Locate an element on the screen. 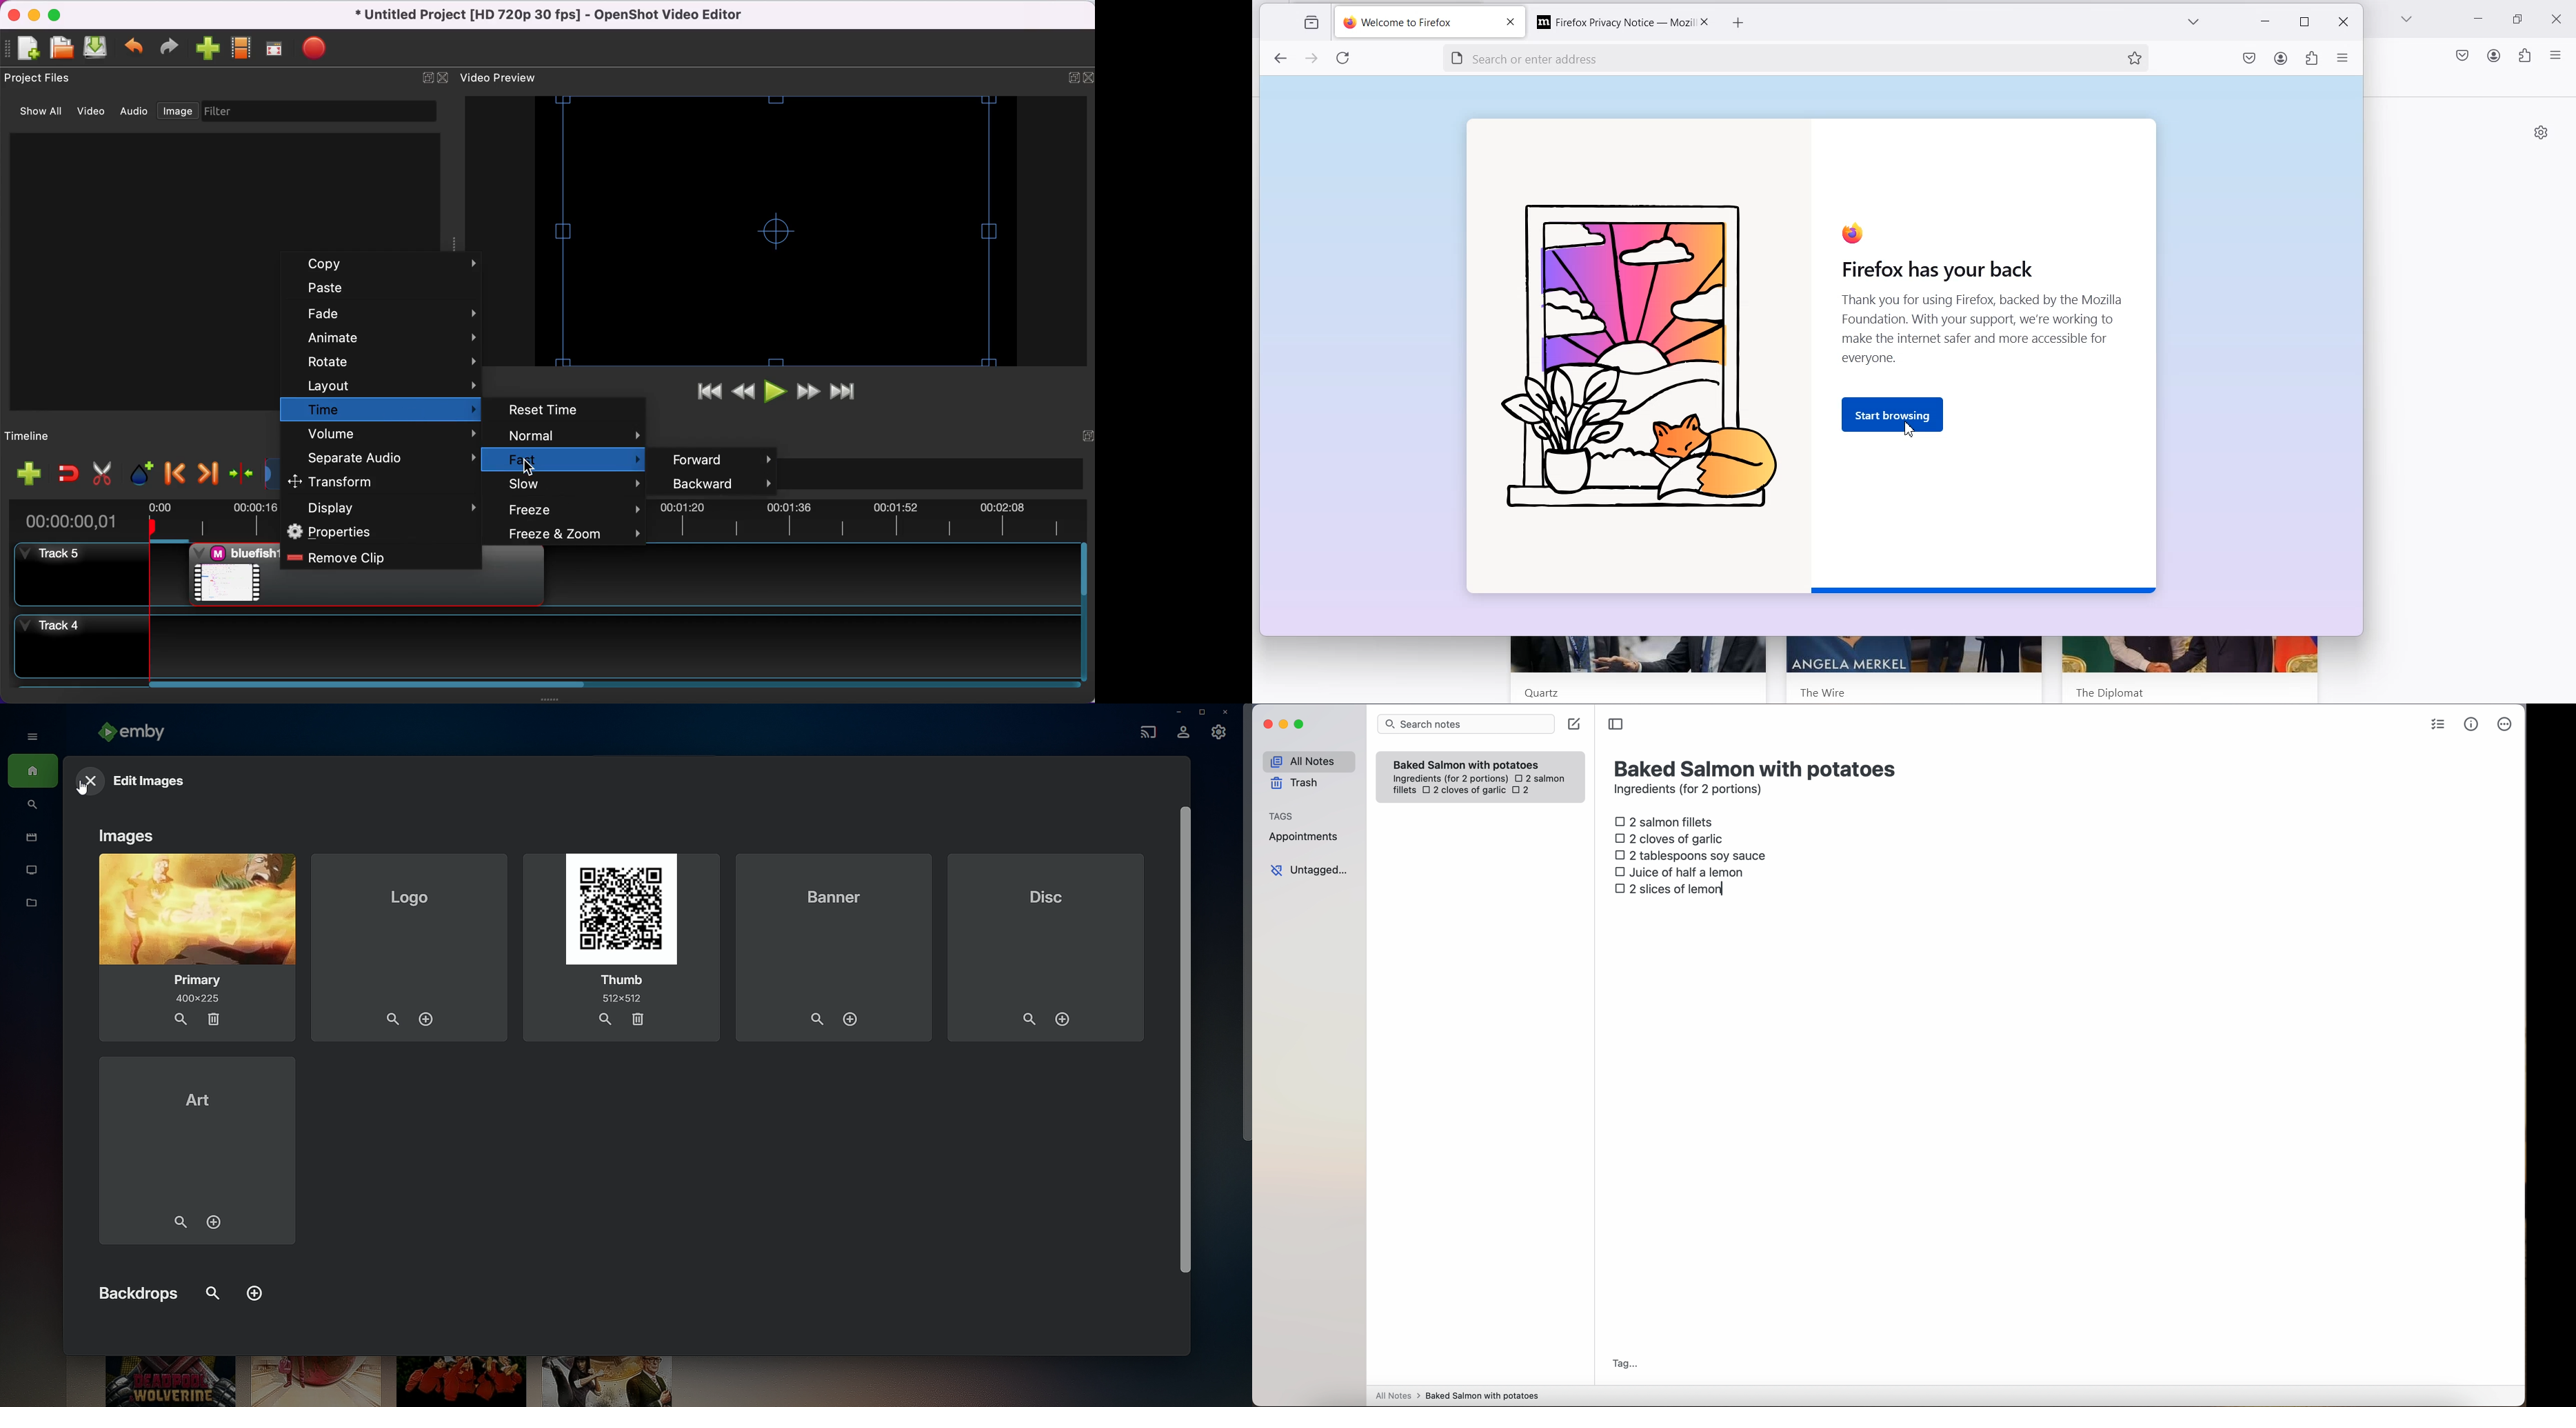 The image size is (2576, 1428). 2 cloves of garlic is located at coordinates (1464, 791).